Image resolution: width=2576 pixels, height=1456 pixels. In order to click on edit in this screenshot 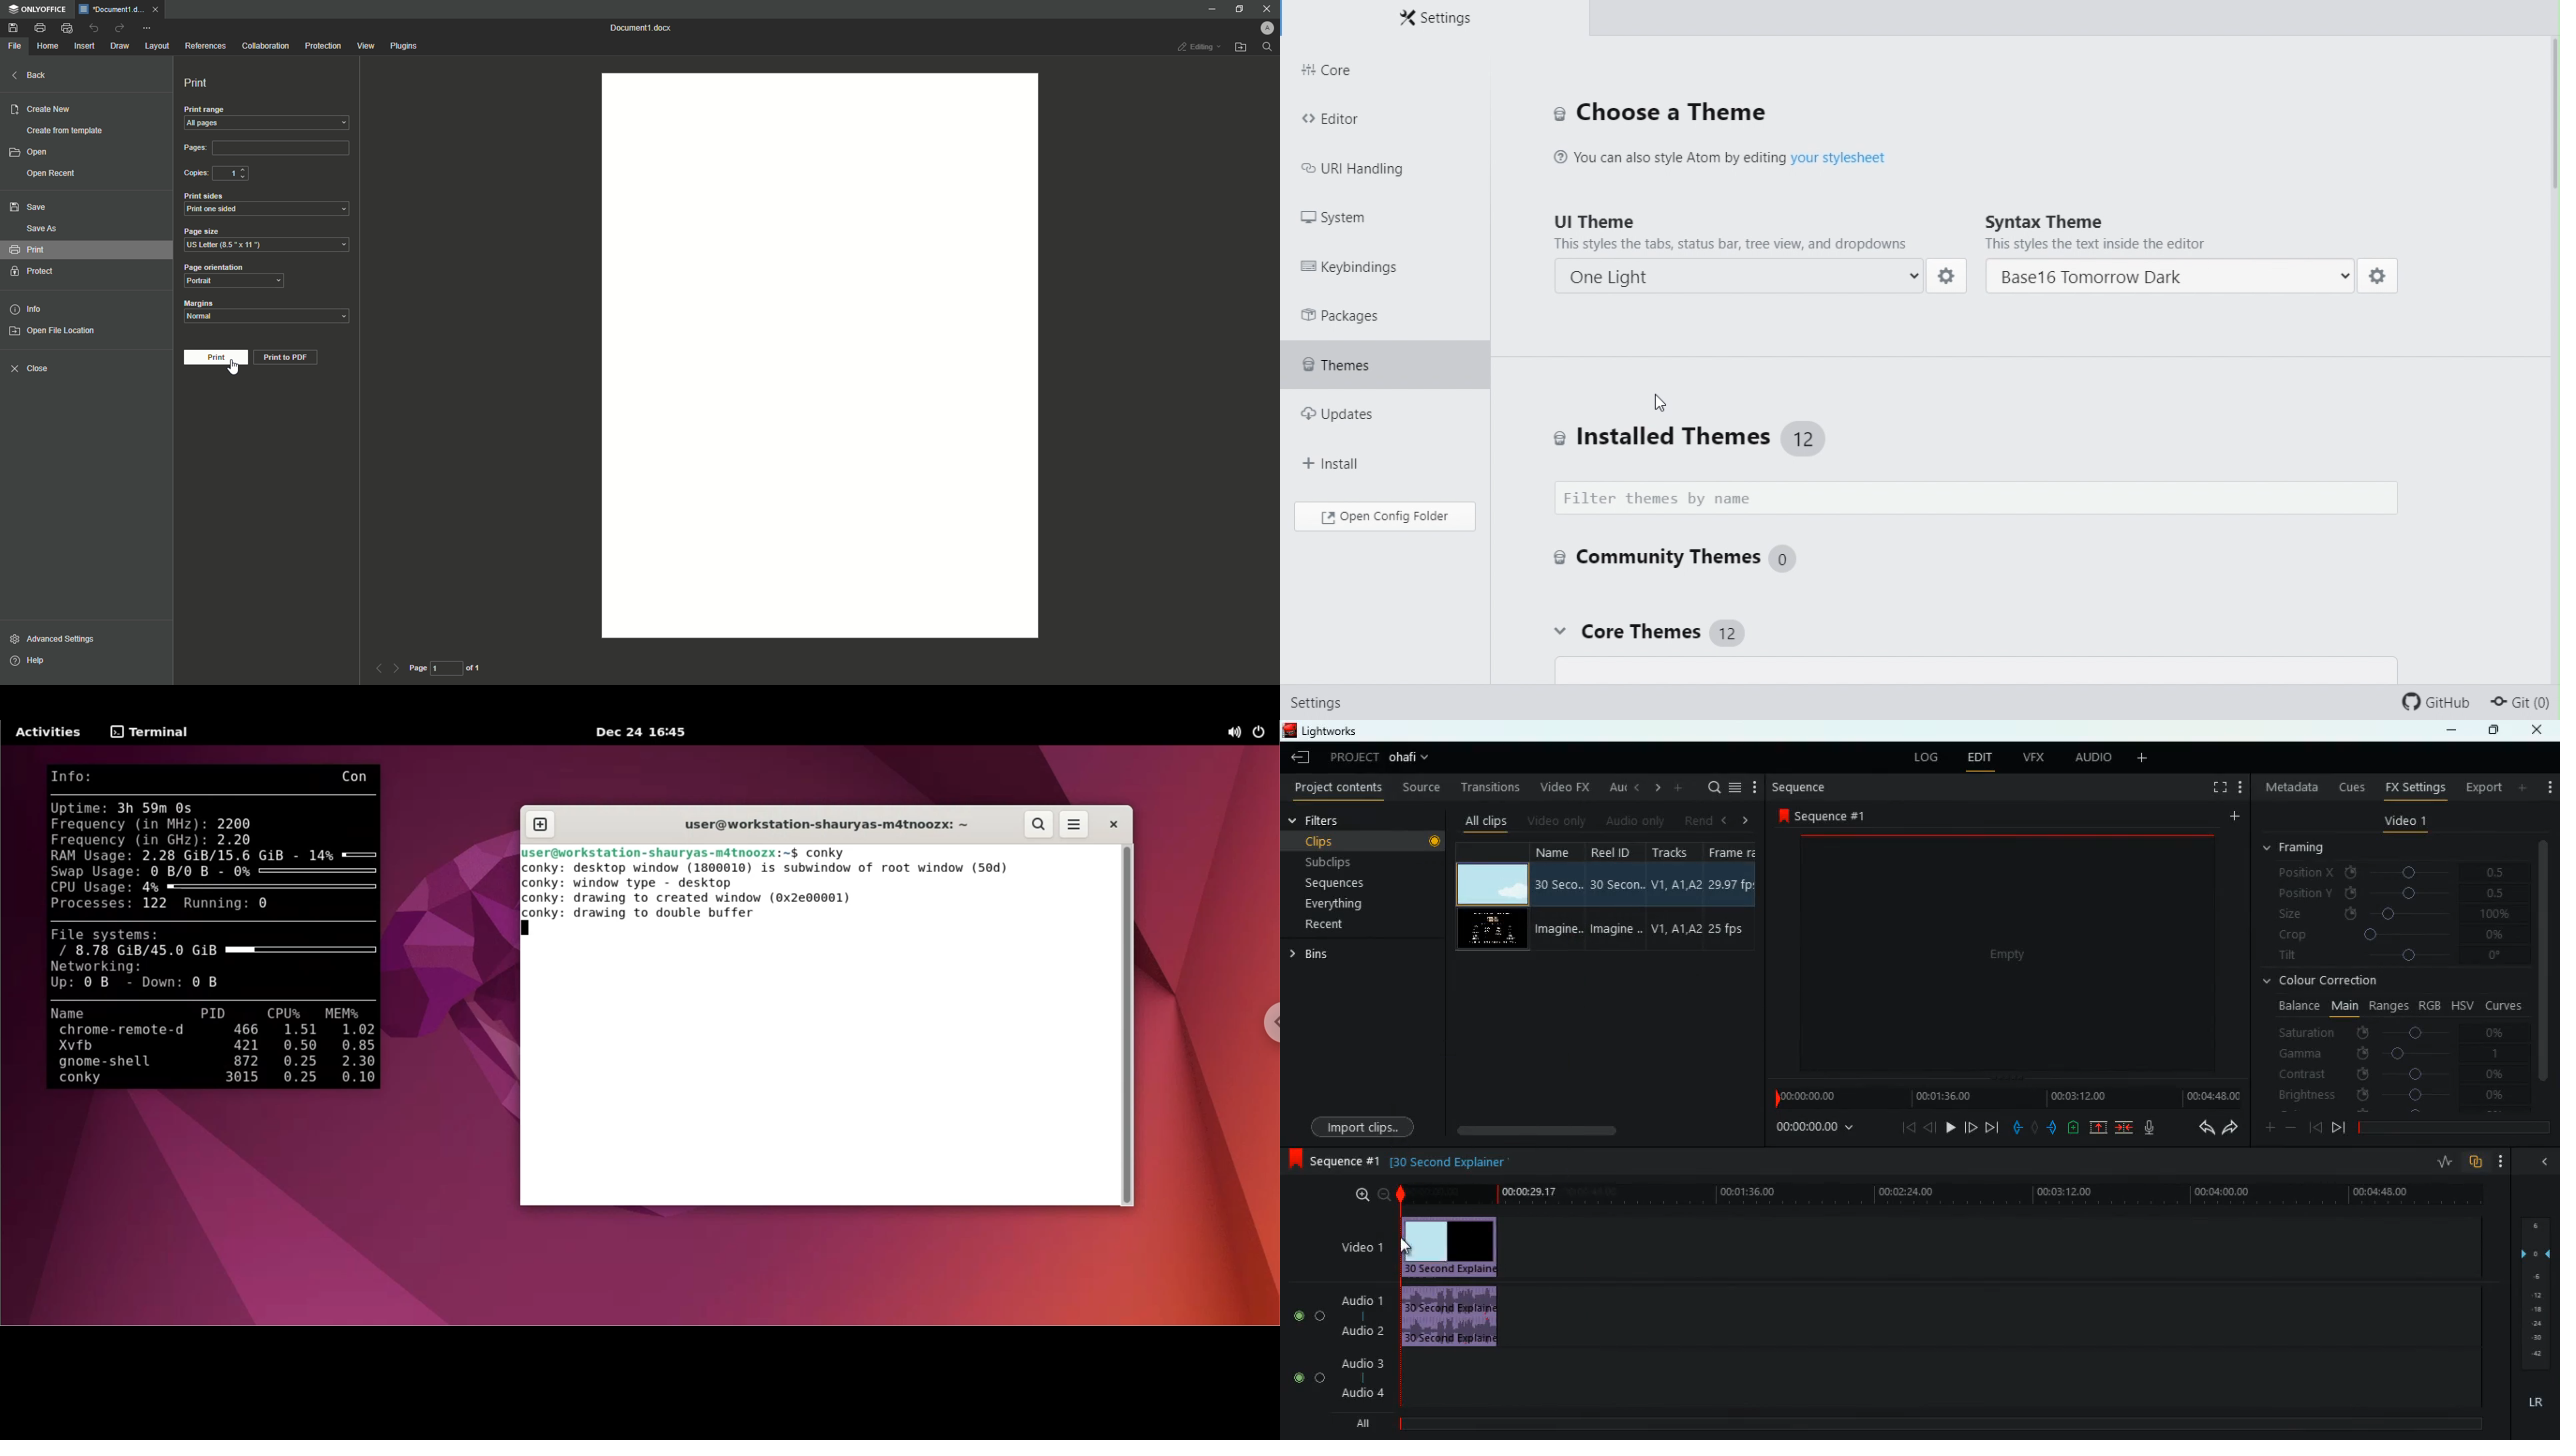, I will do `click(1980, 759)`.